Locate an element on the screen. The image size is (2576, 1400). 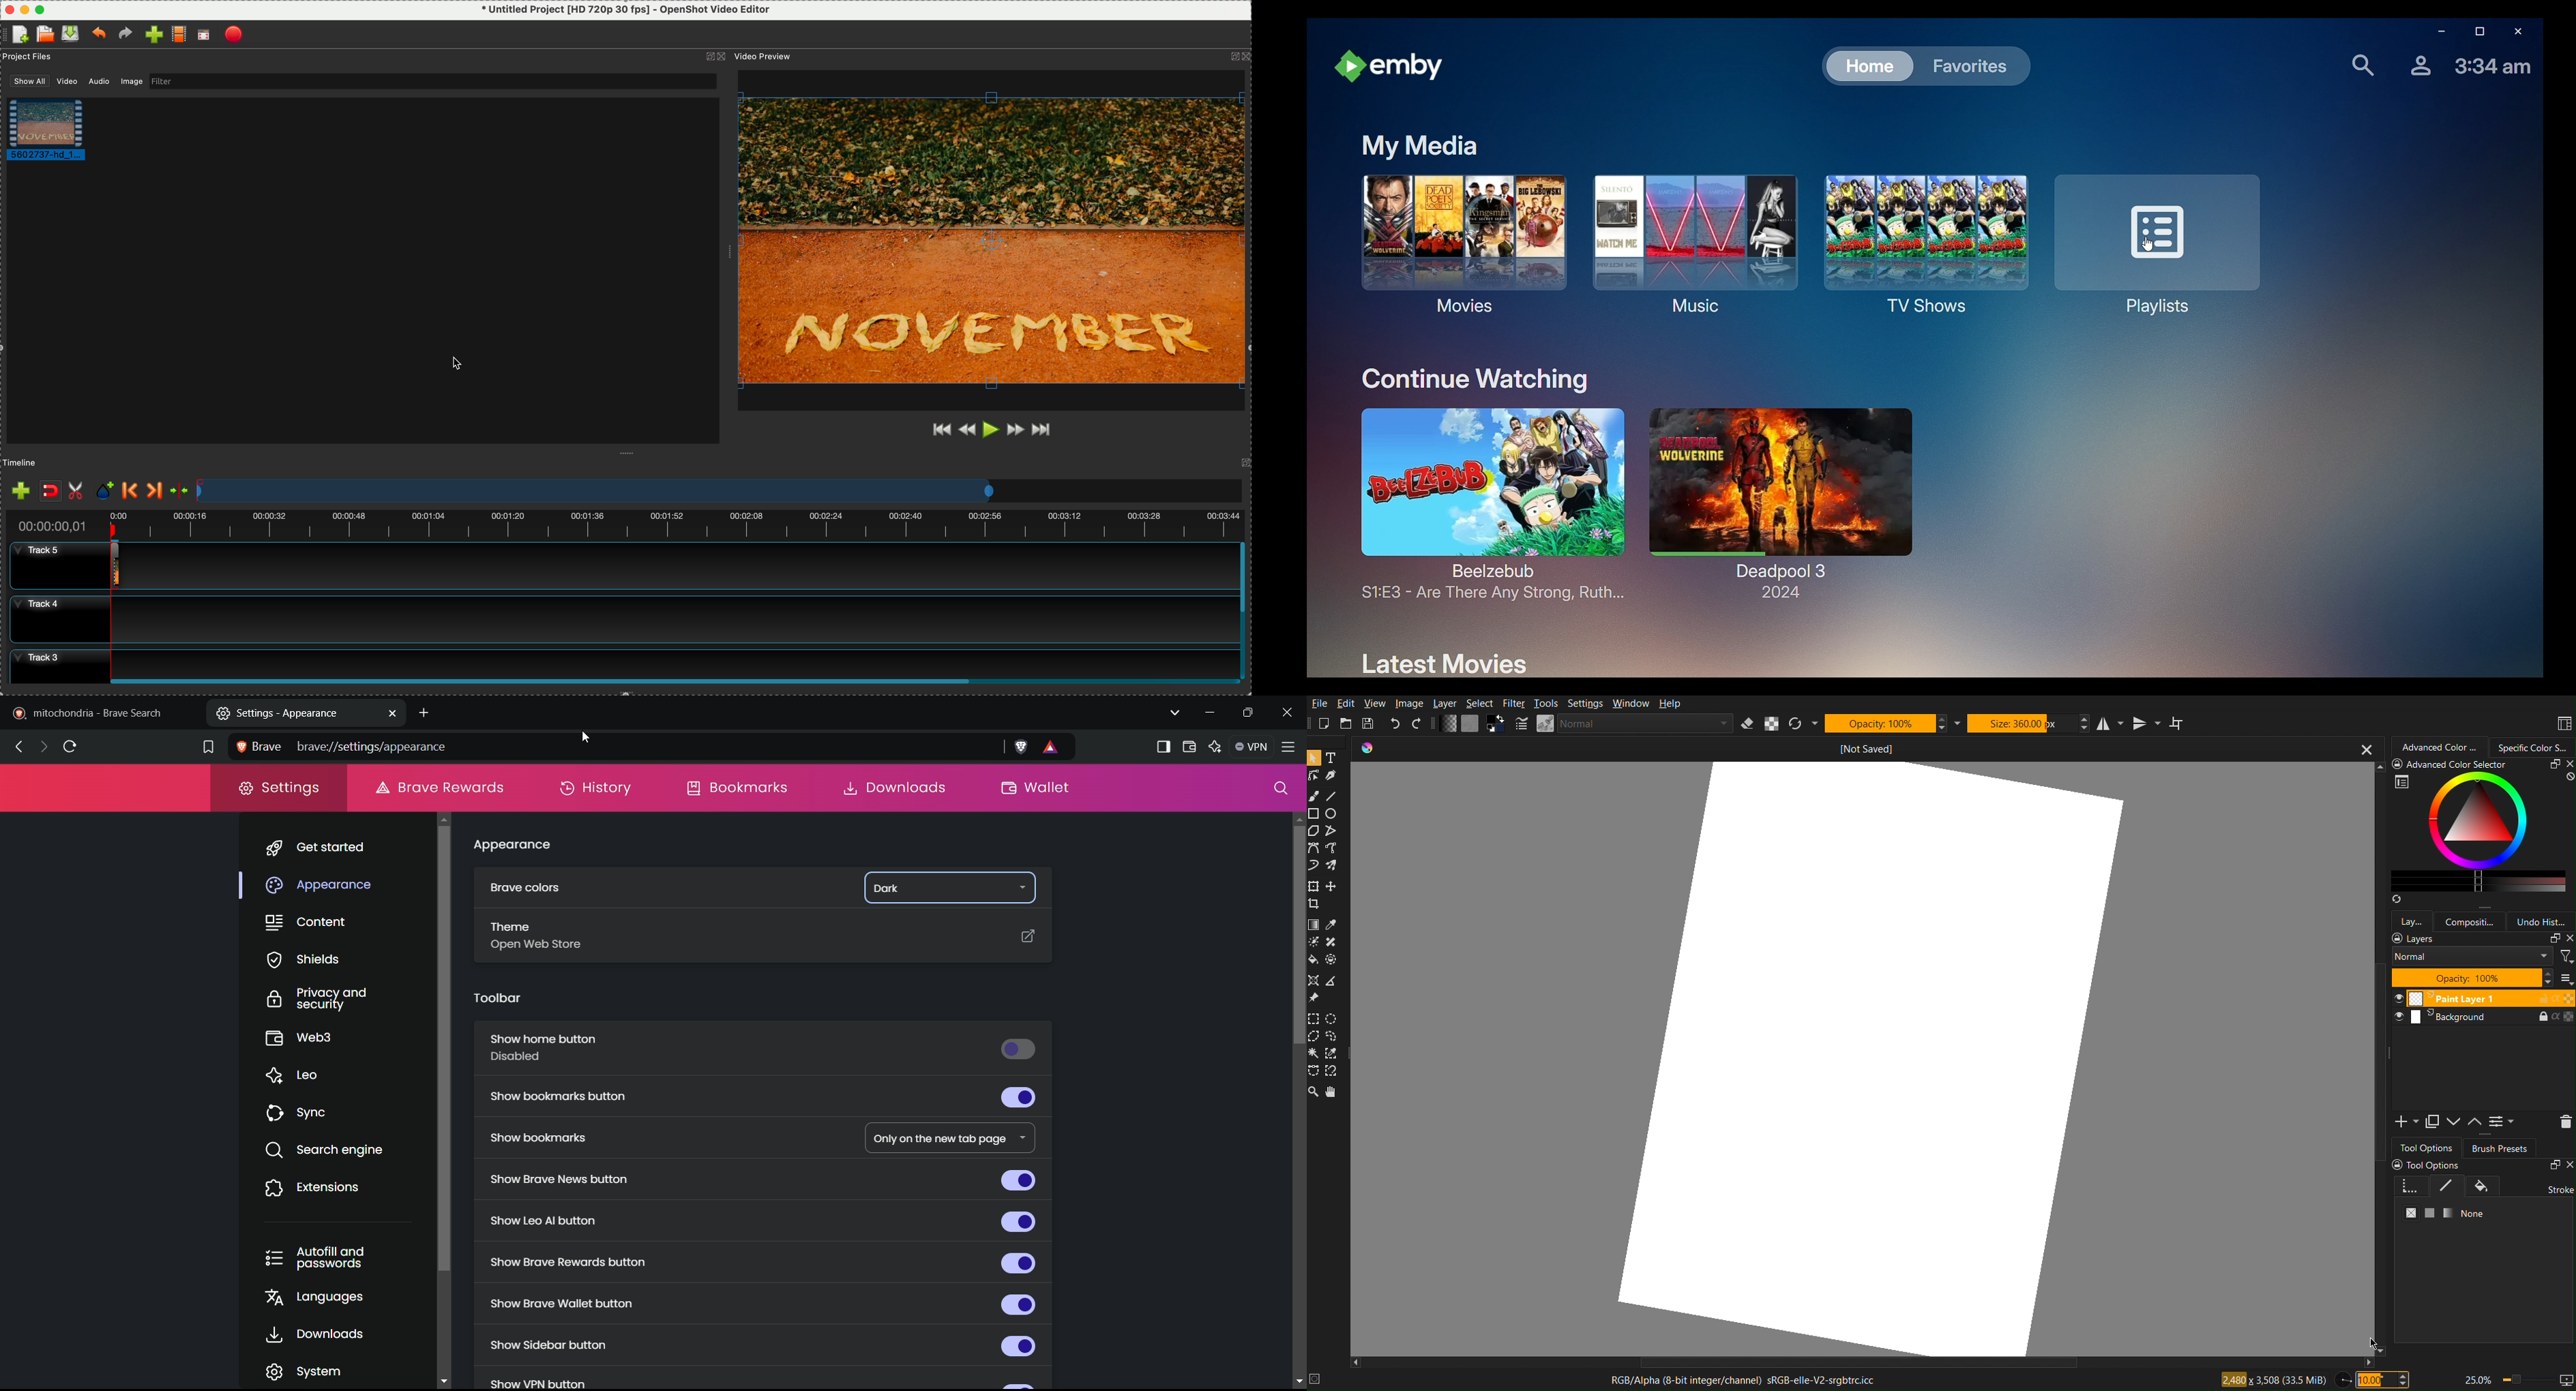
Canvas (New Angle) is located at coordinates (1872, 1055).